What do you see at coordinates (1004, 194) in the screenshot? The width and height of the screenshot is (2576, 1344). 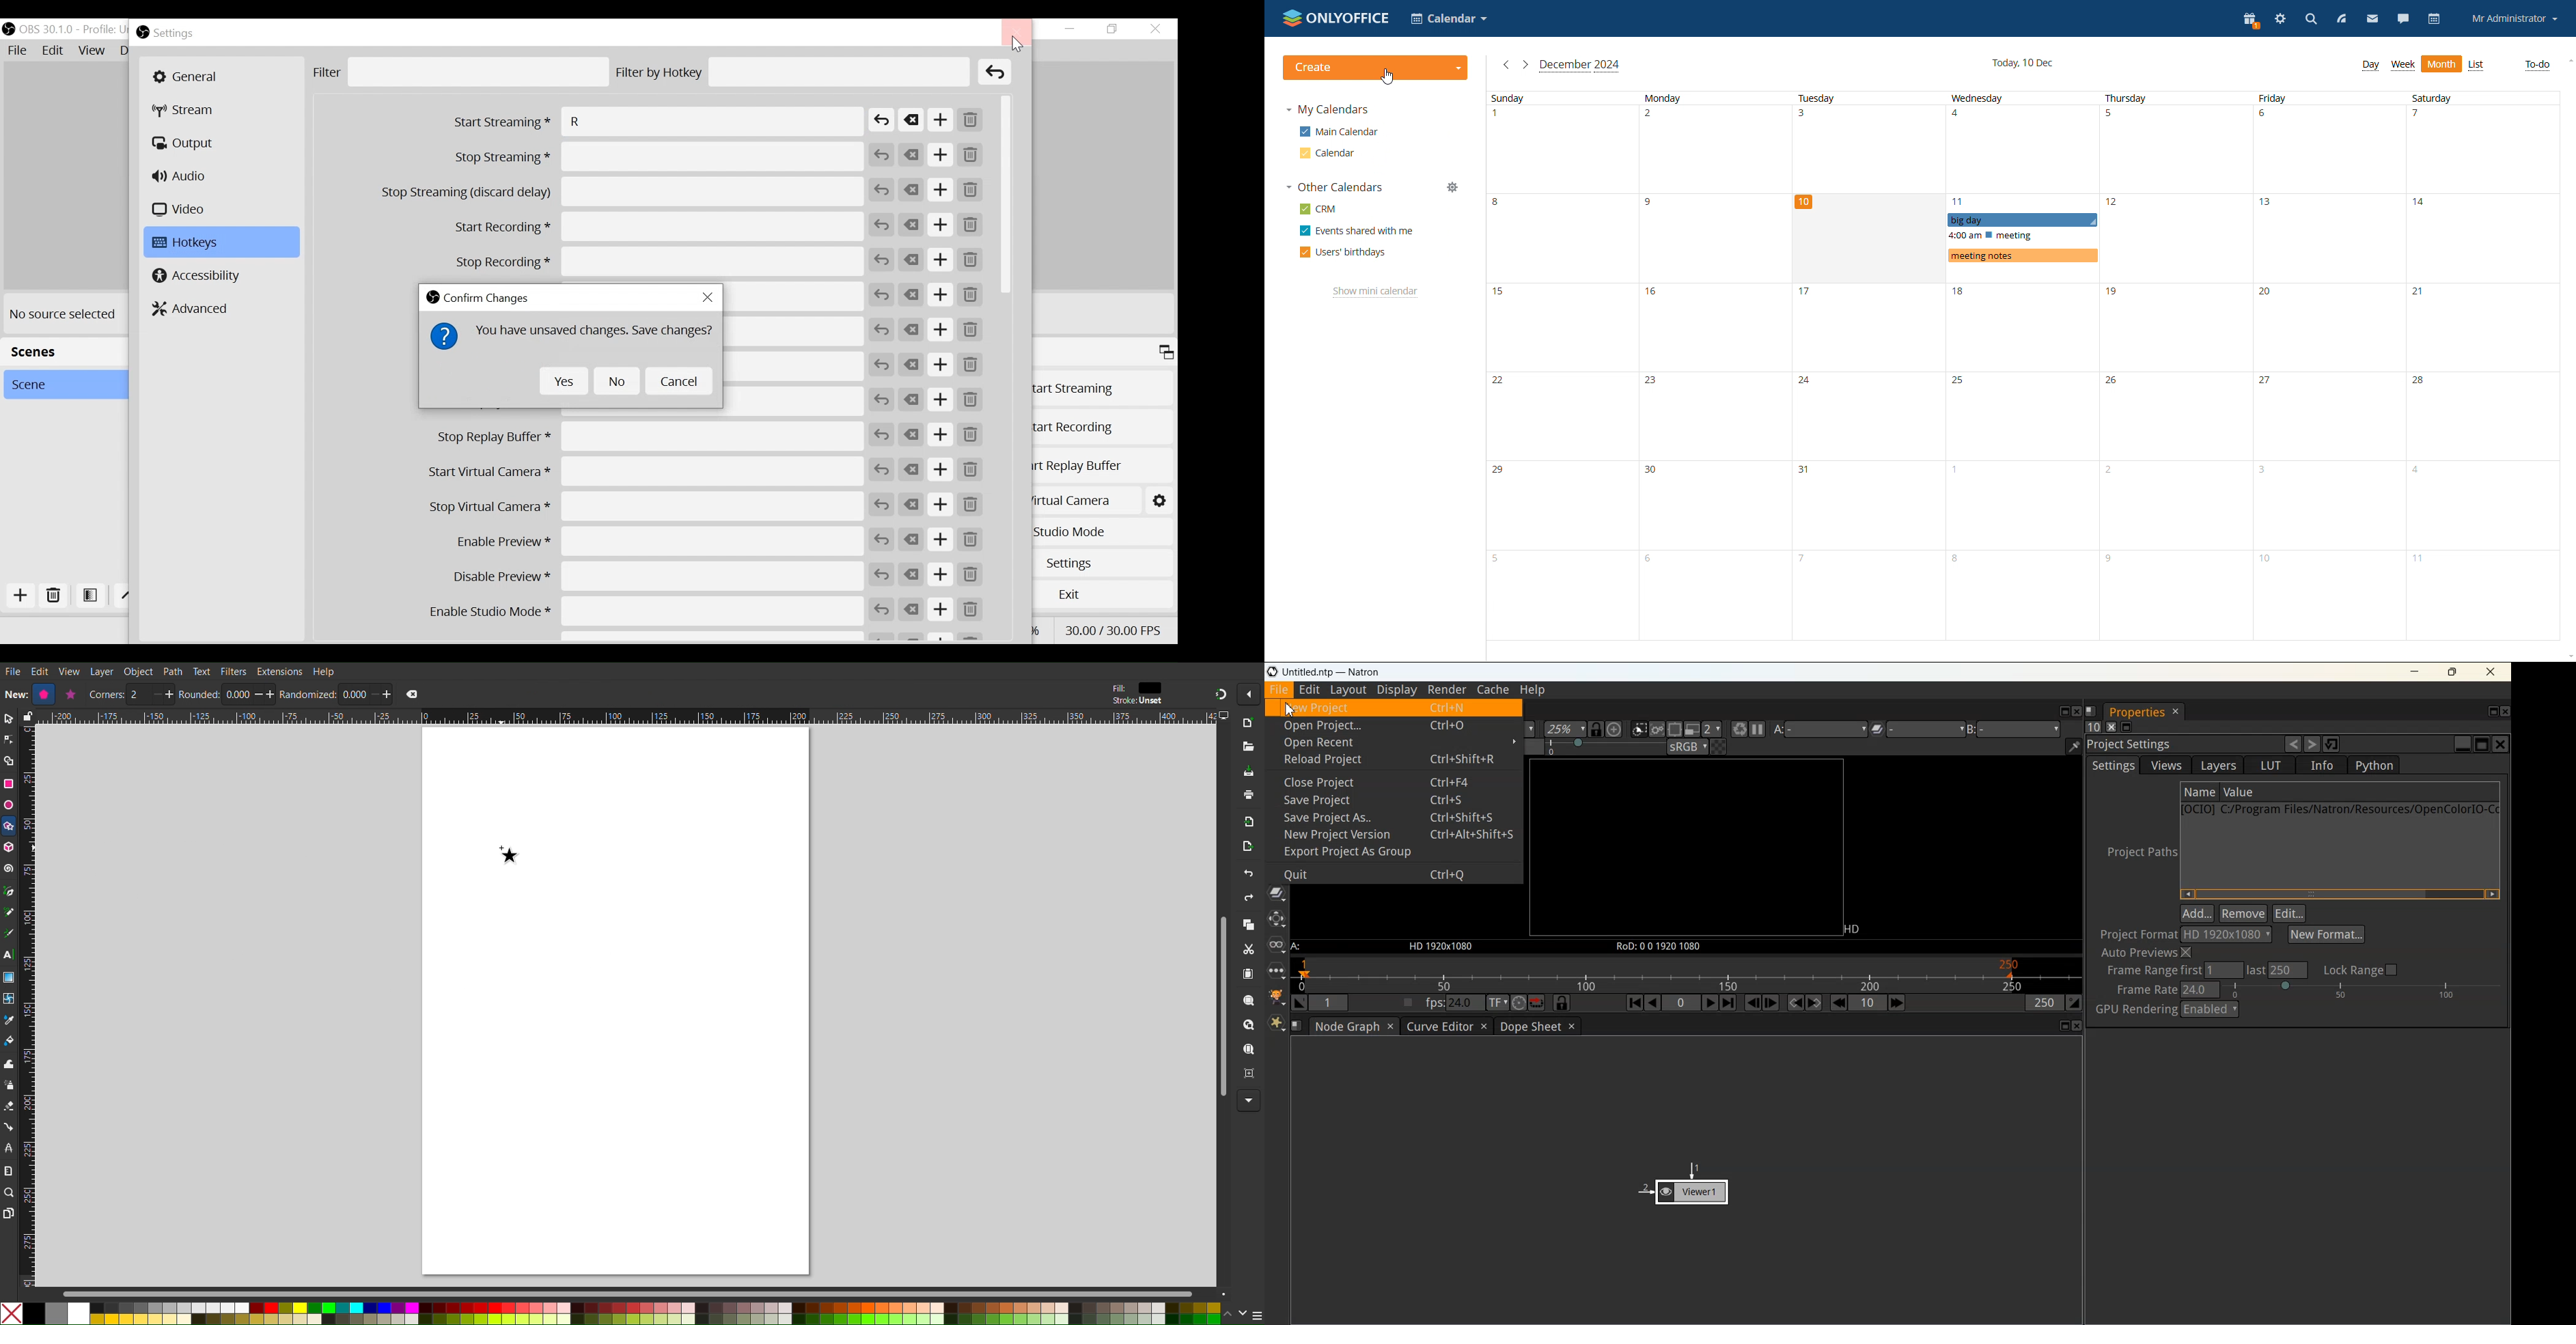 I see `Vertical Scroll bar` at bounding box center [1004, 194].